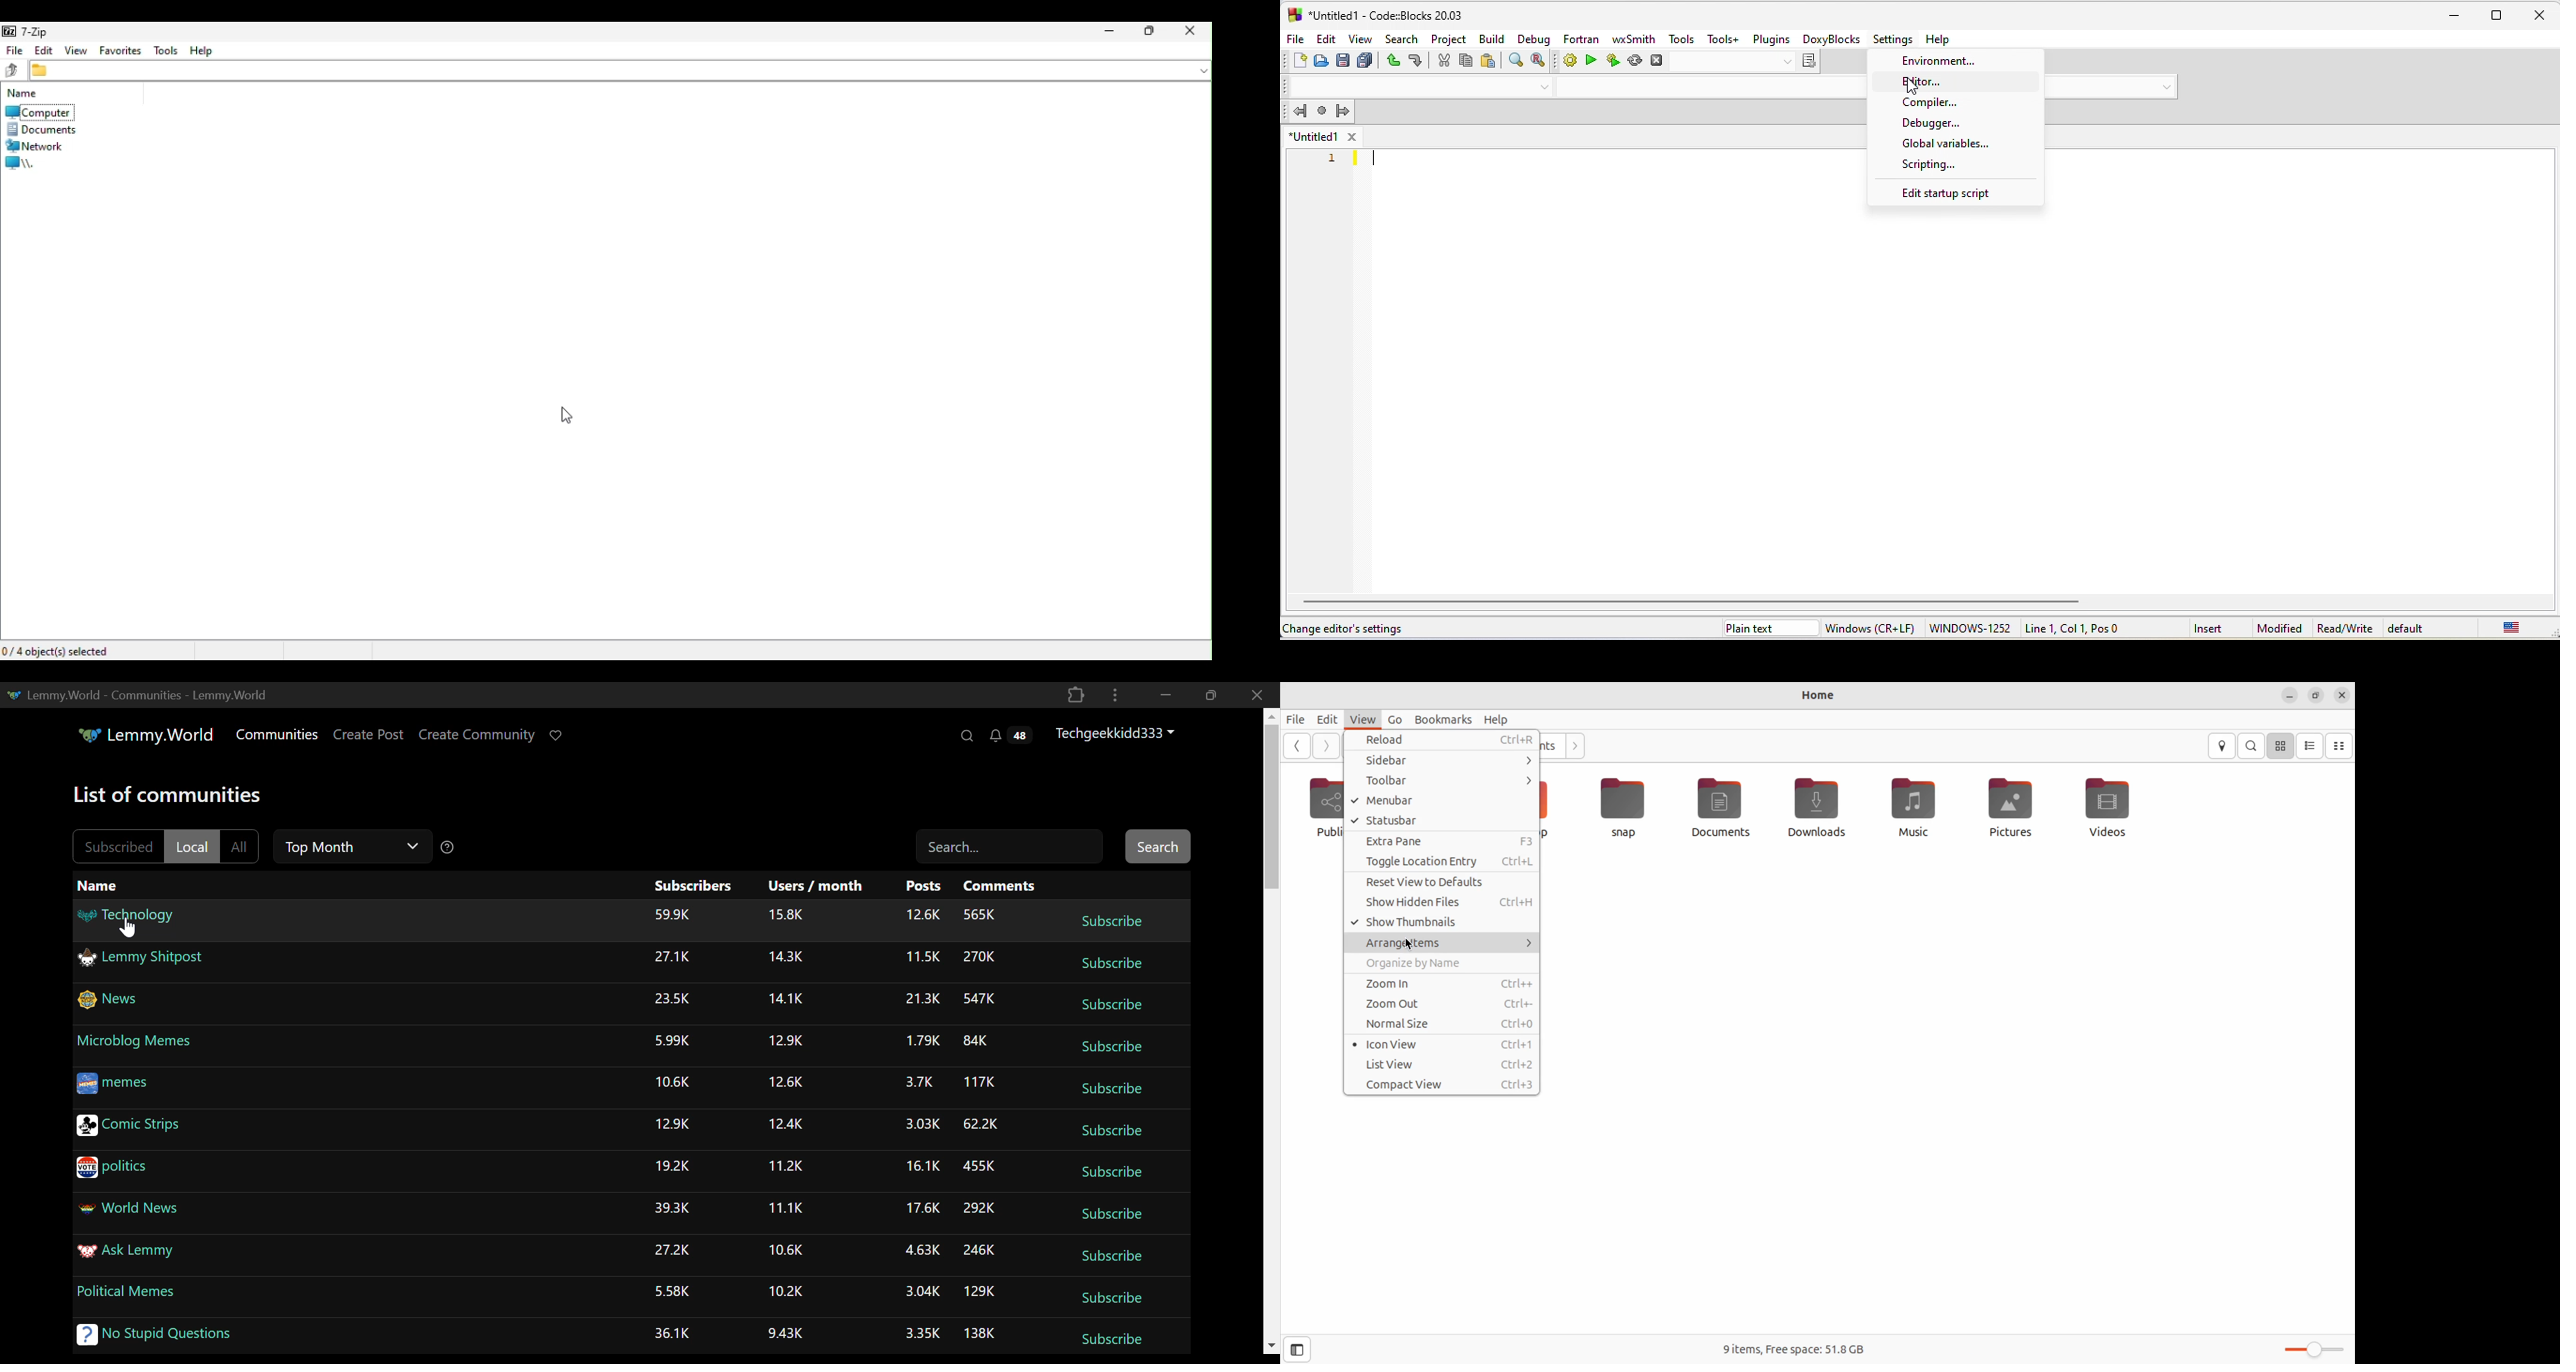 The width and height of the screenshot is (2576, 1372). I want to click on paste, so click(1489, 61).